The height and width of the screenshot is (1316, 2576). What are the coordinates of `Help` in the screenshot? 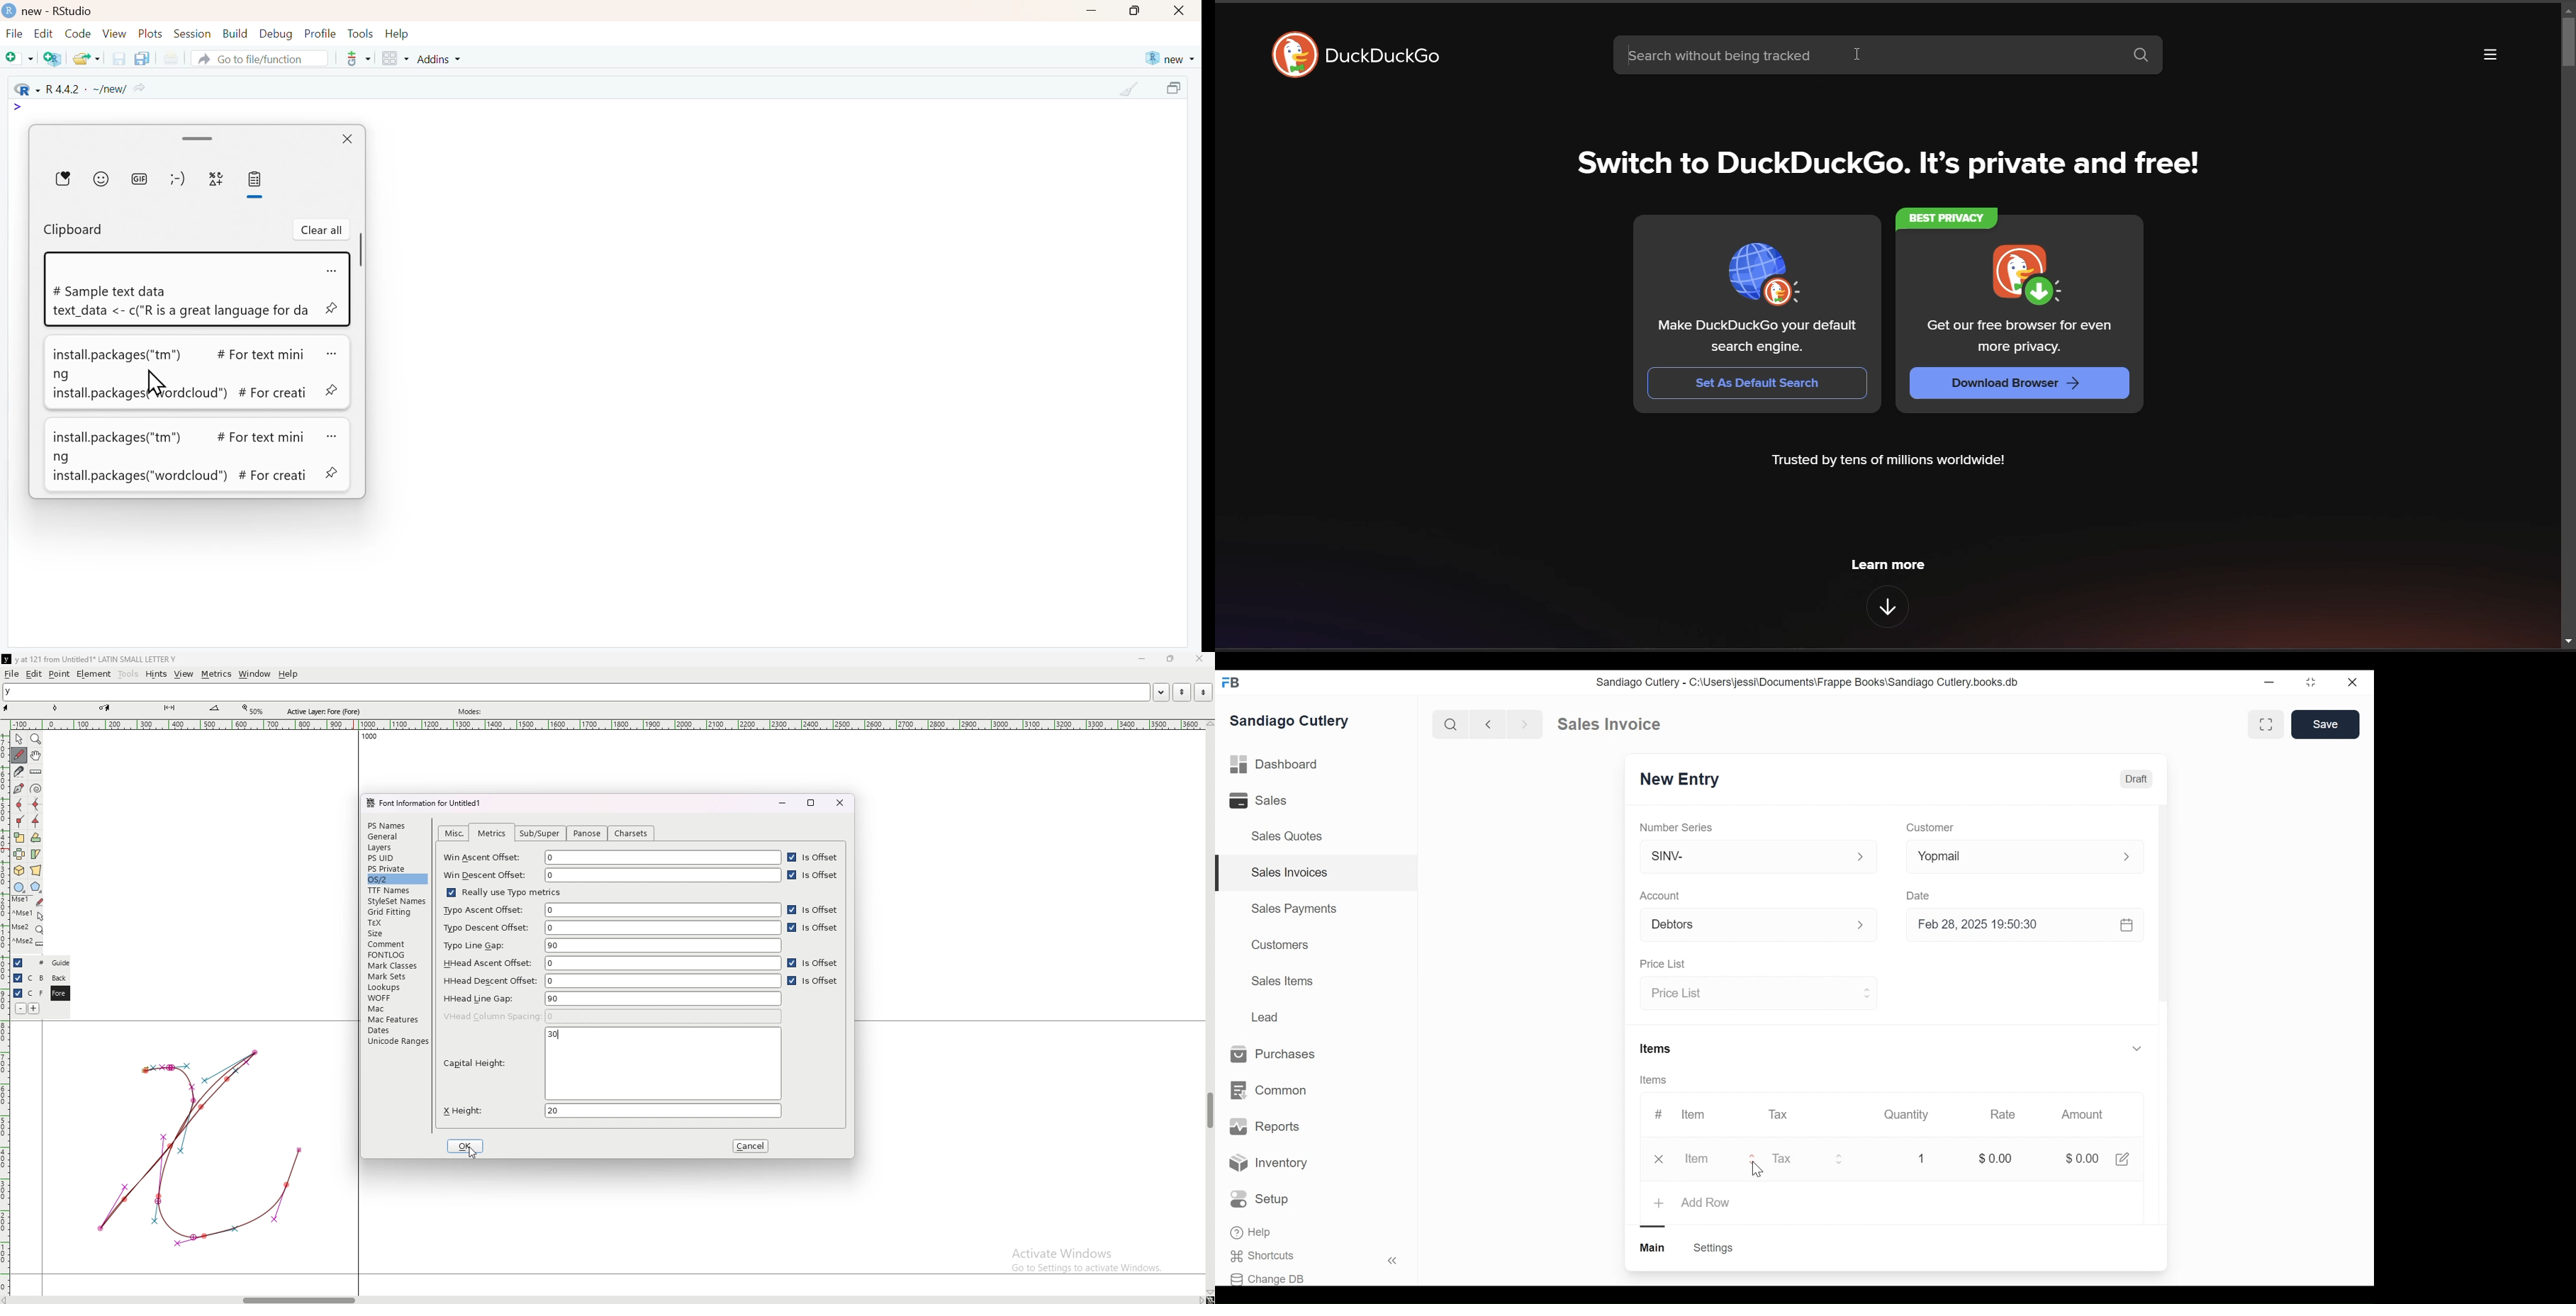 It's located at (397, 34).